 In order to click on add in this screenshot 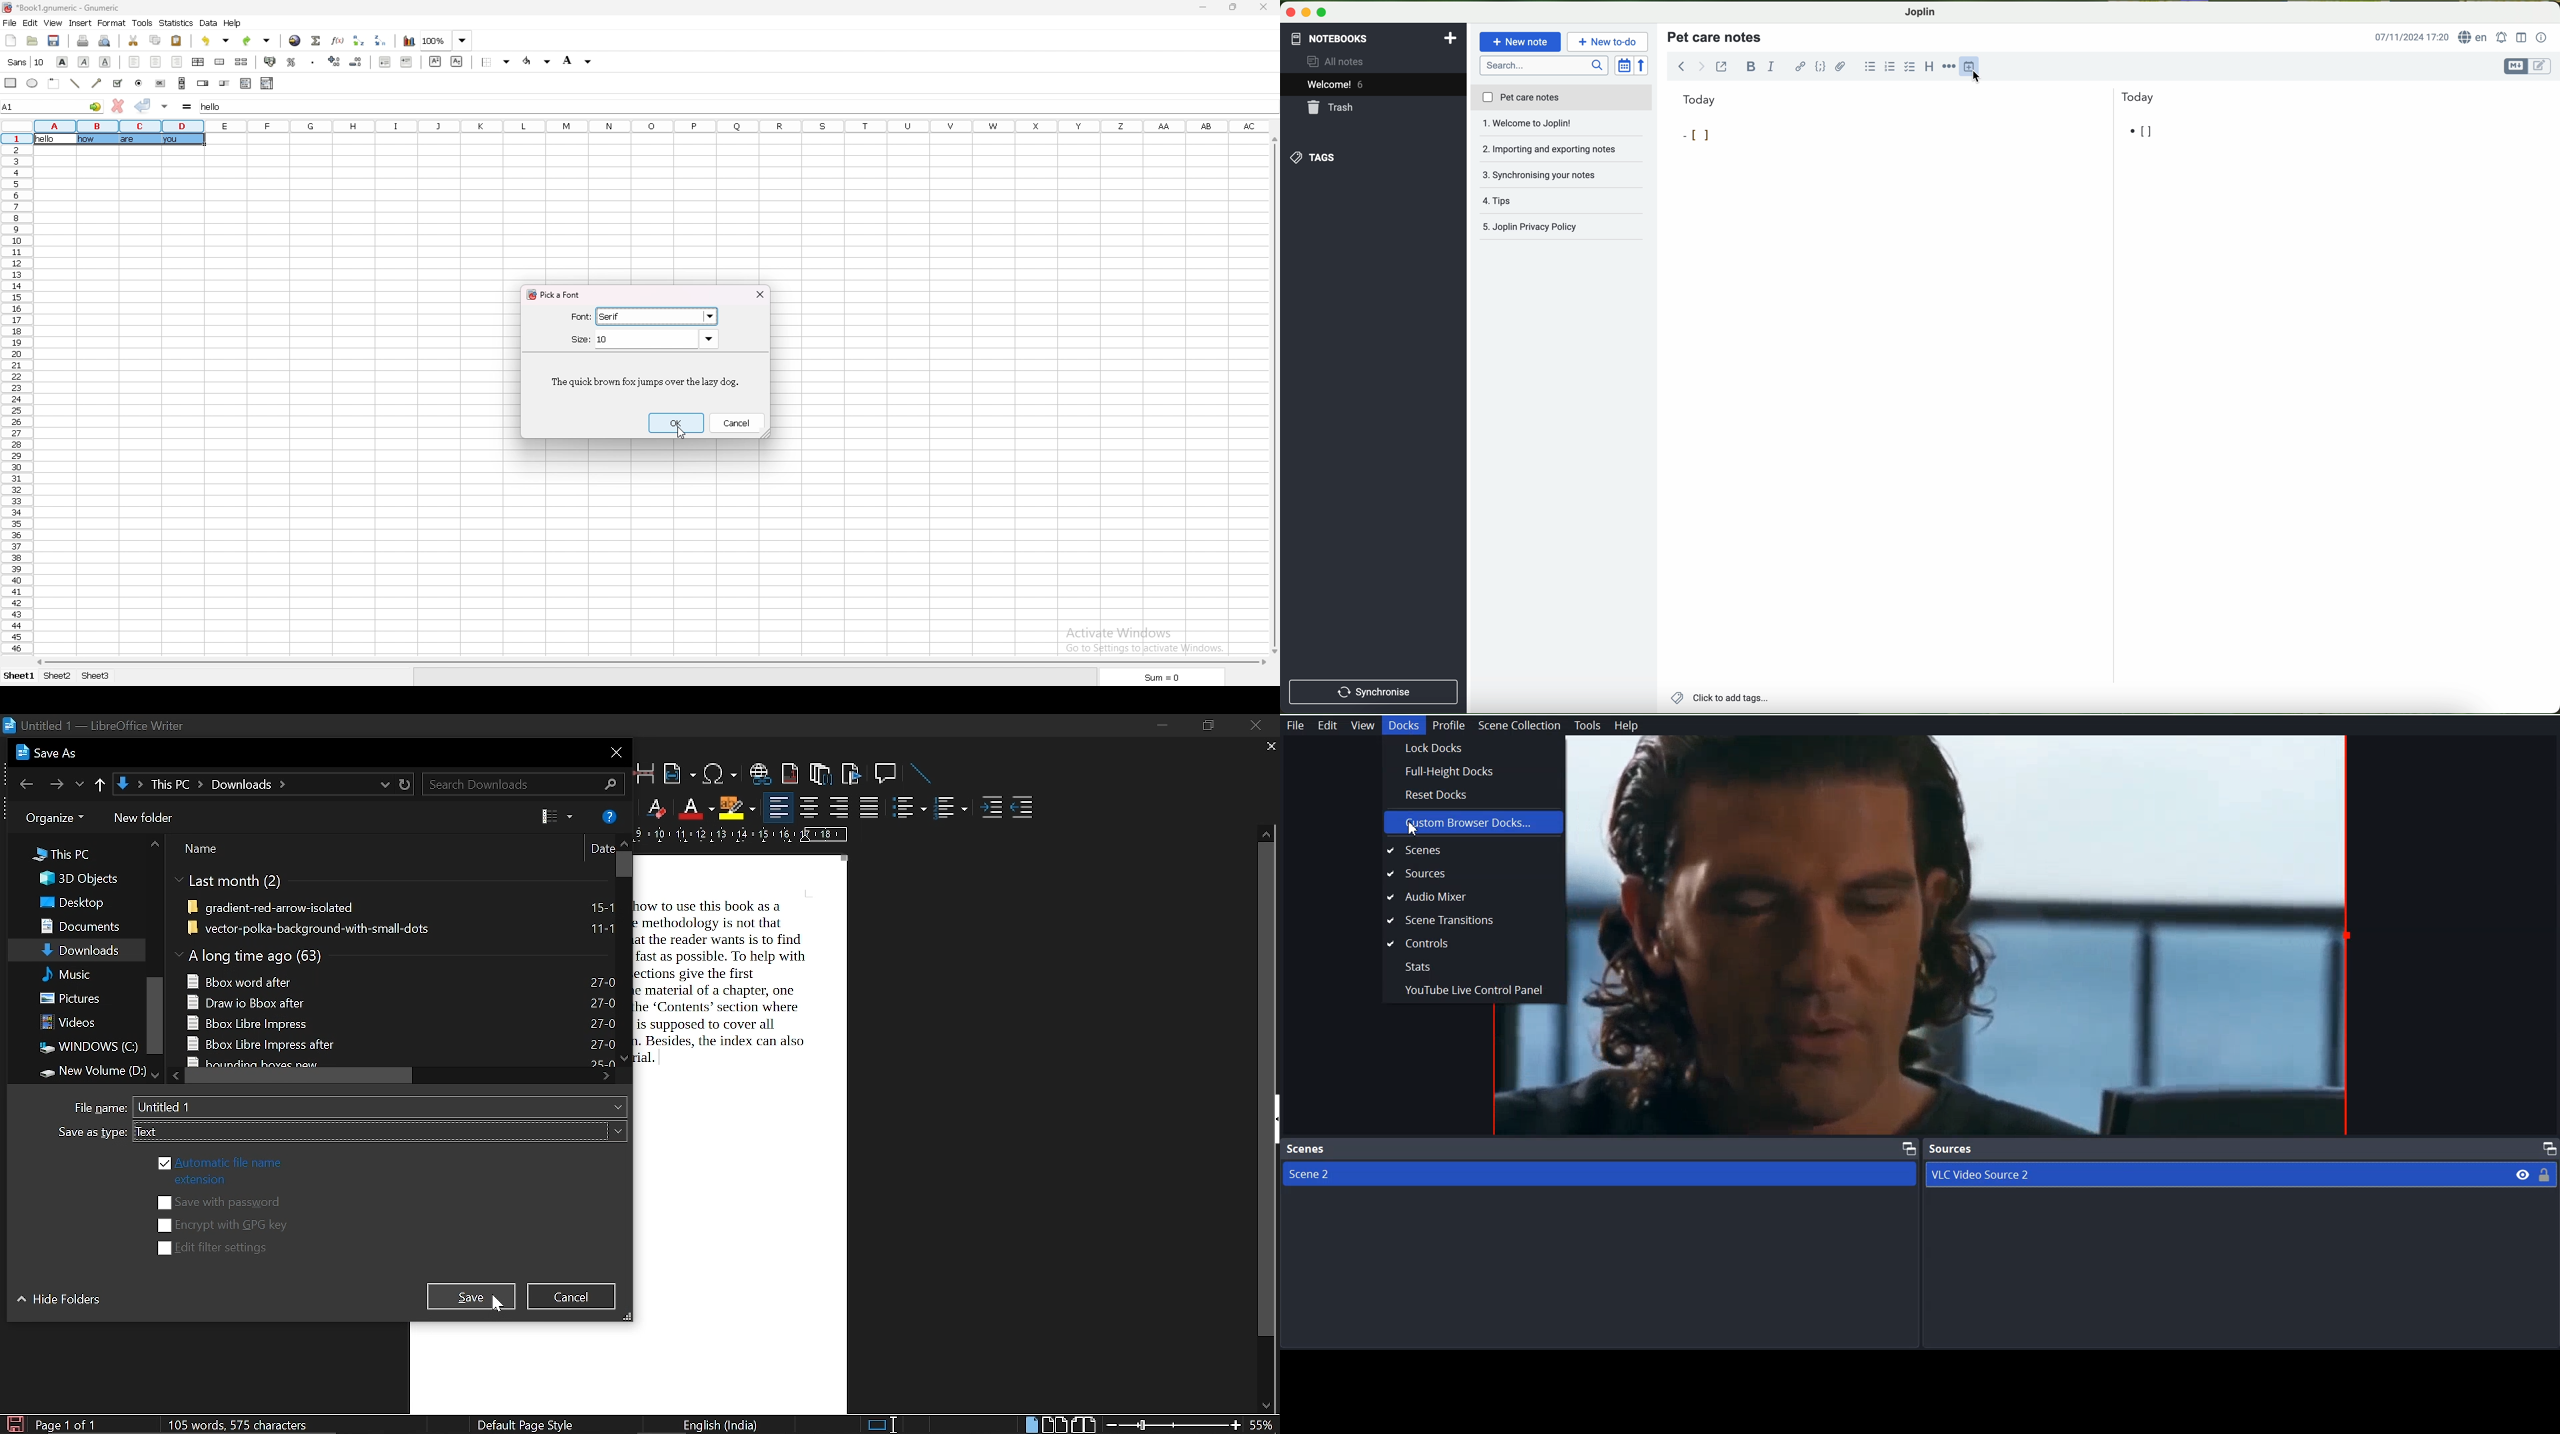, I will do `click(1450, 37)`.